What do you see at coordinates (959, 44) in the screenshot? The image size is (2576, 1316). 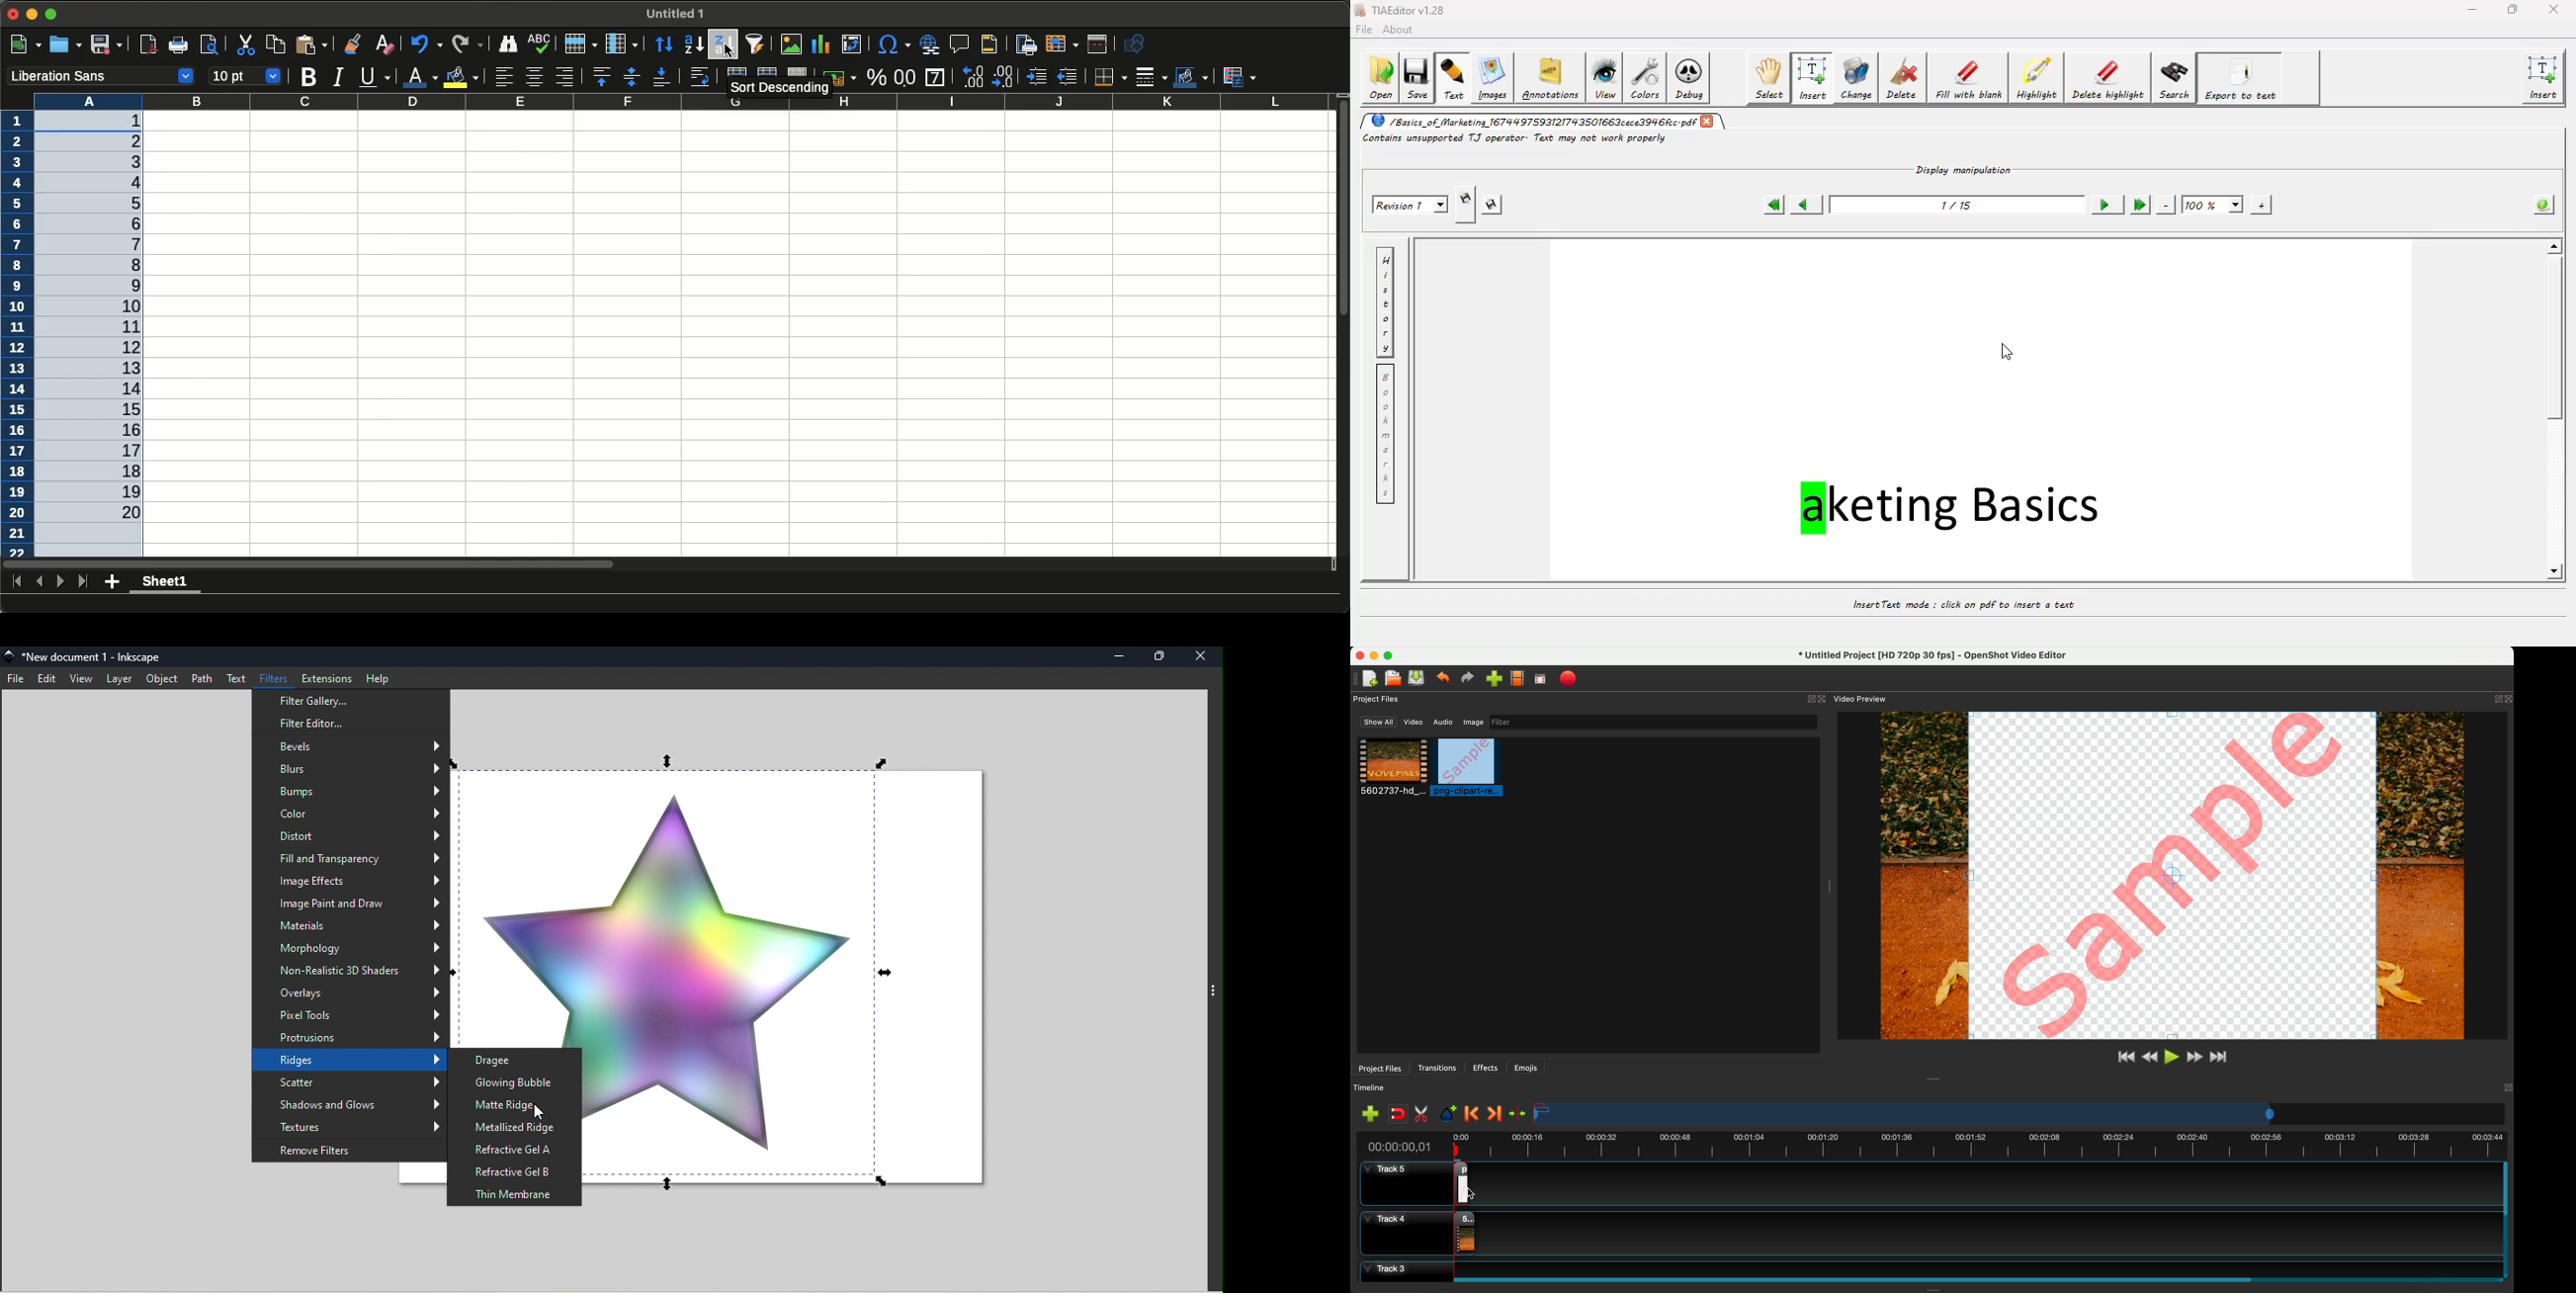 I see `Insert comment` at bounding box center [959, 44].